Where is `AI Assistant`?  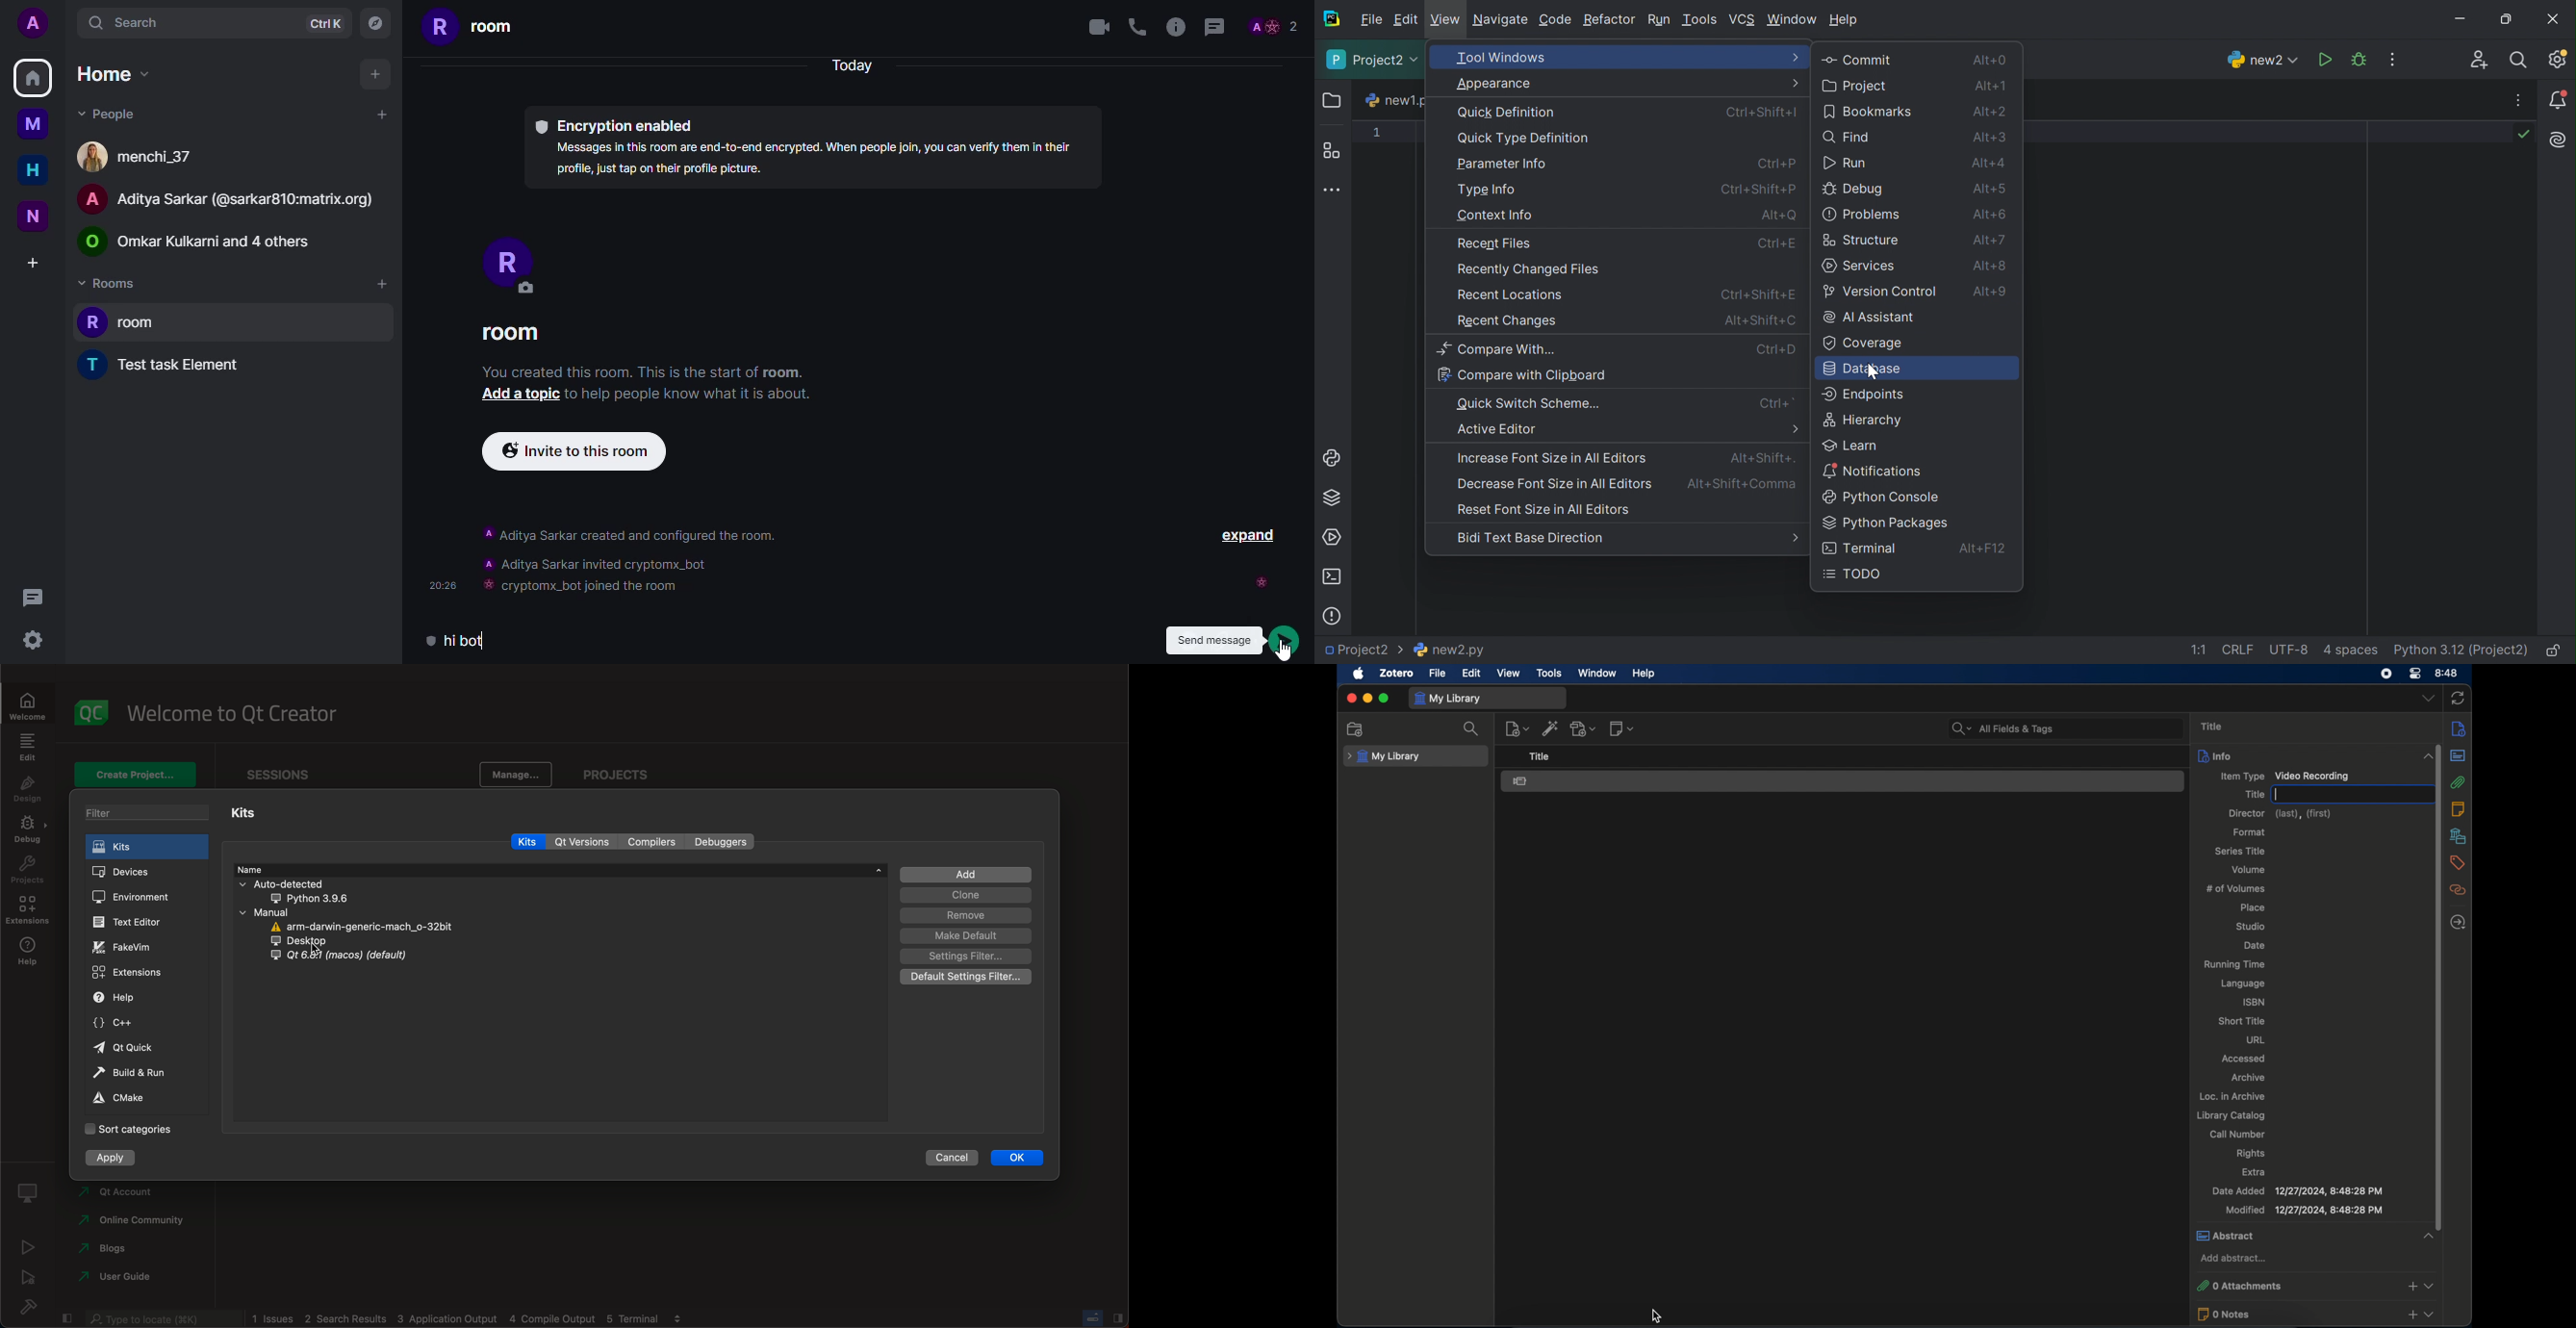
AI Assistant is located at coordinates (2559, 141).